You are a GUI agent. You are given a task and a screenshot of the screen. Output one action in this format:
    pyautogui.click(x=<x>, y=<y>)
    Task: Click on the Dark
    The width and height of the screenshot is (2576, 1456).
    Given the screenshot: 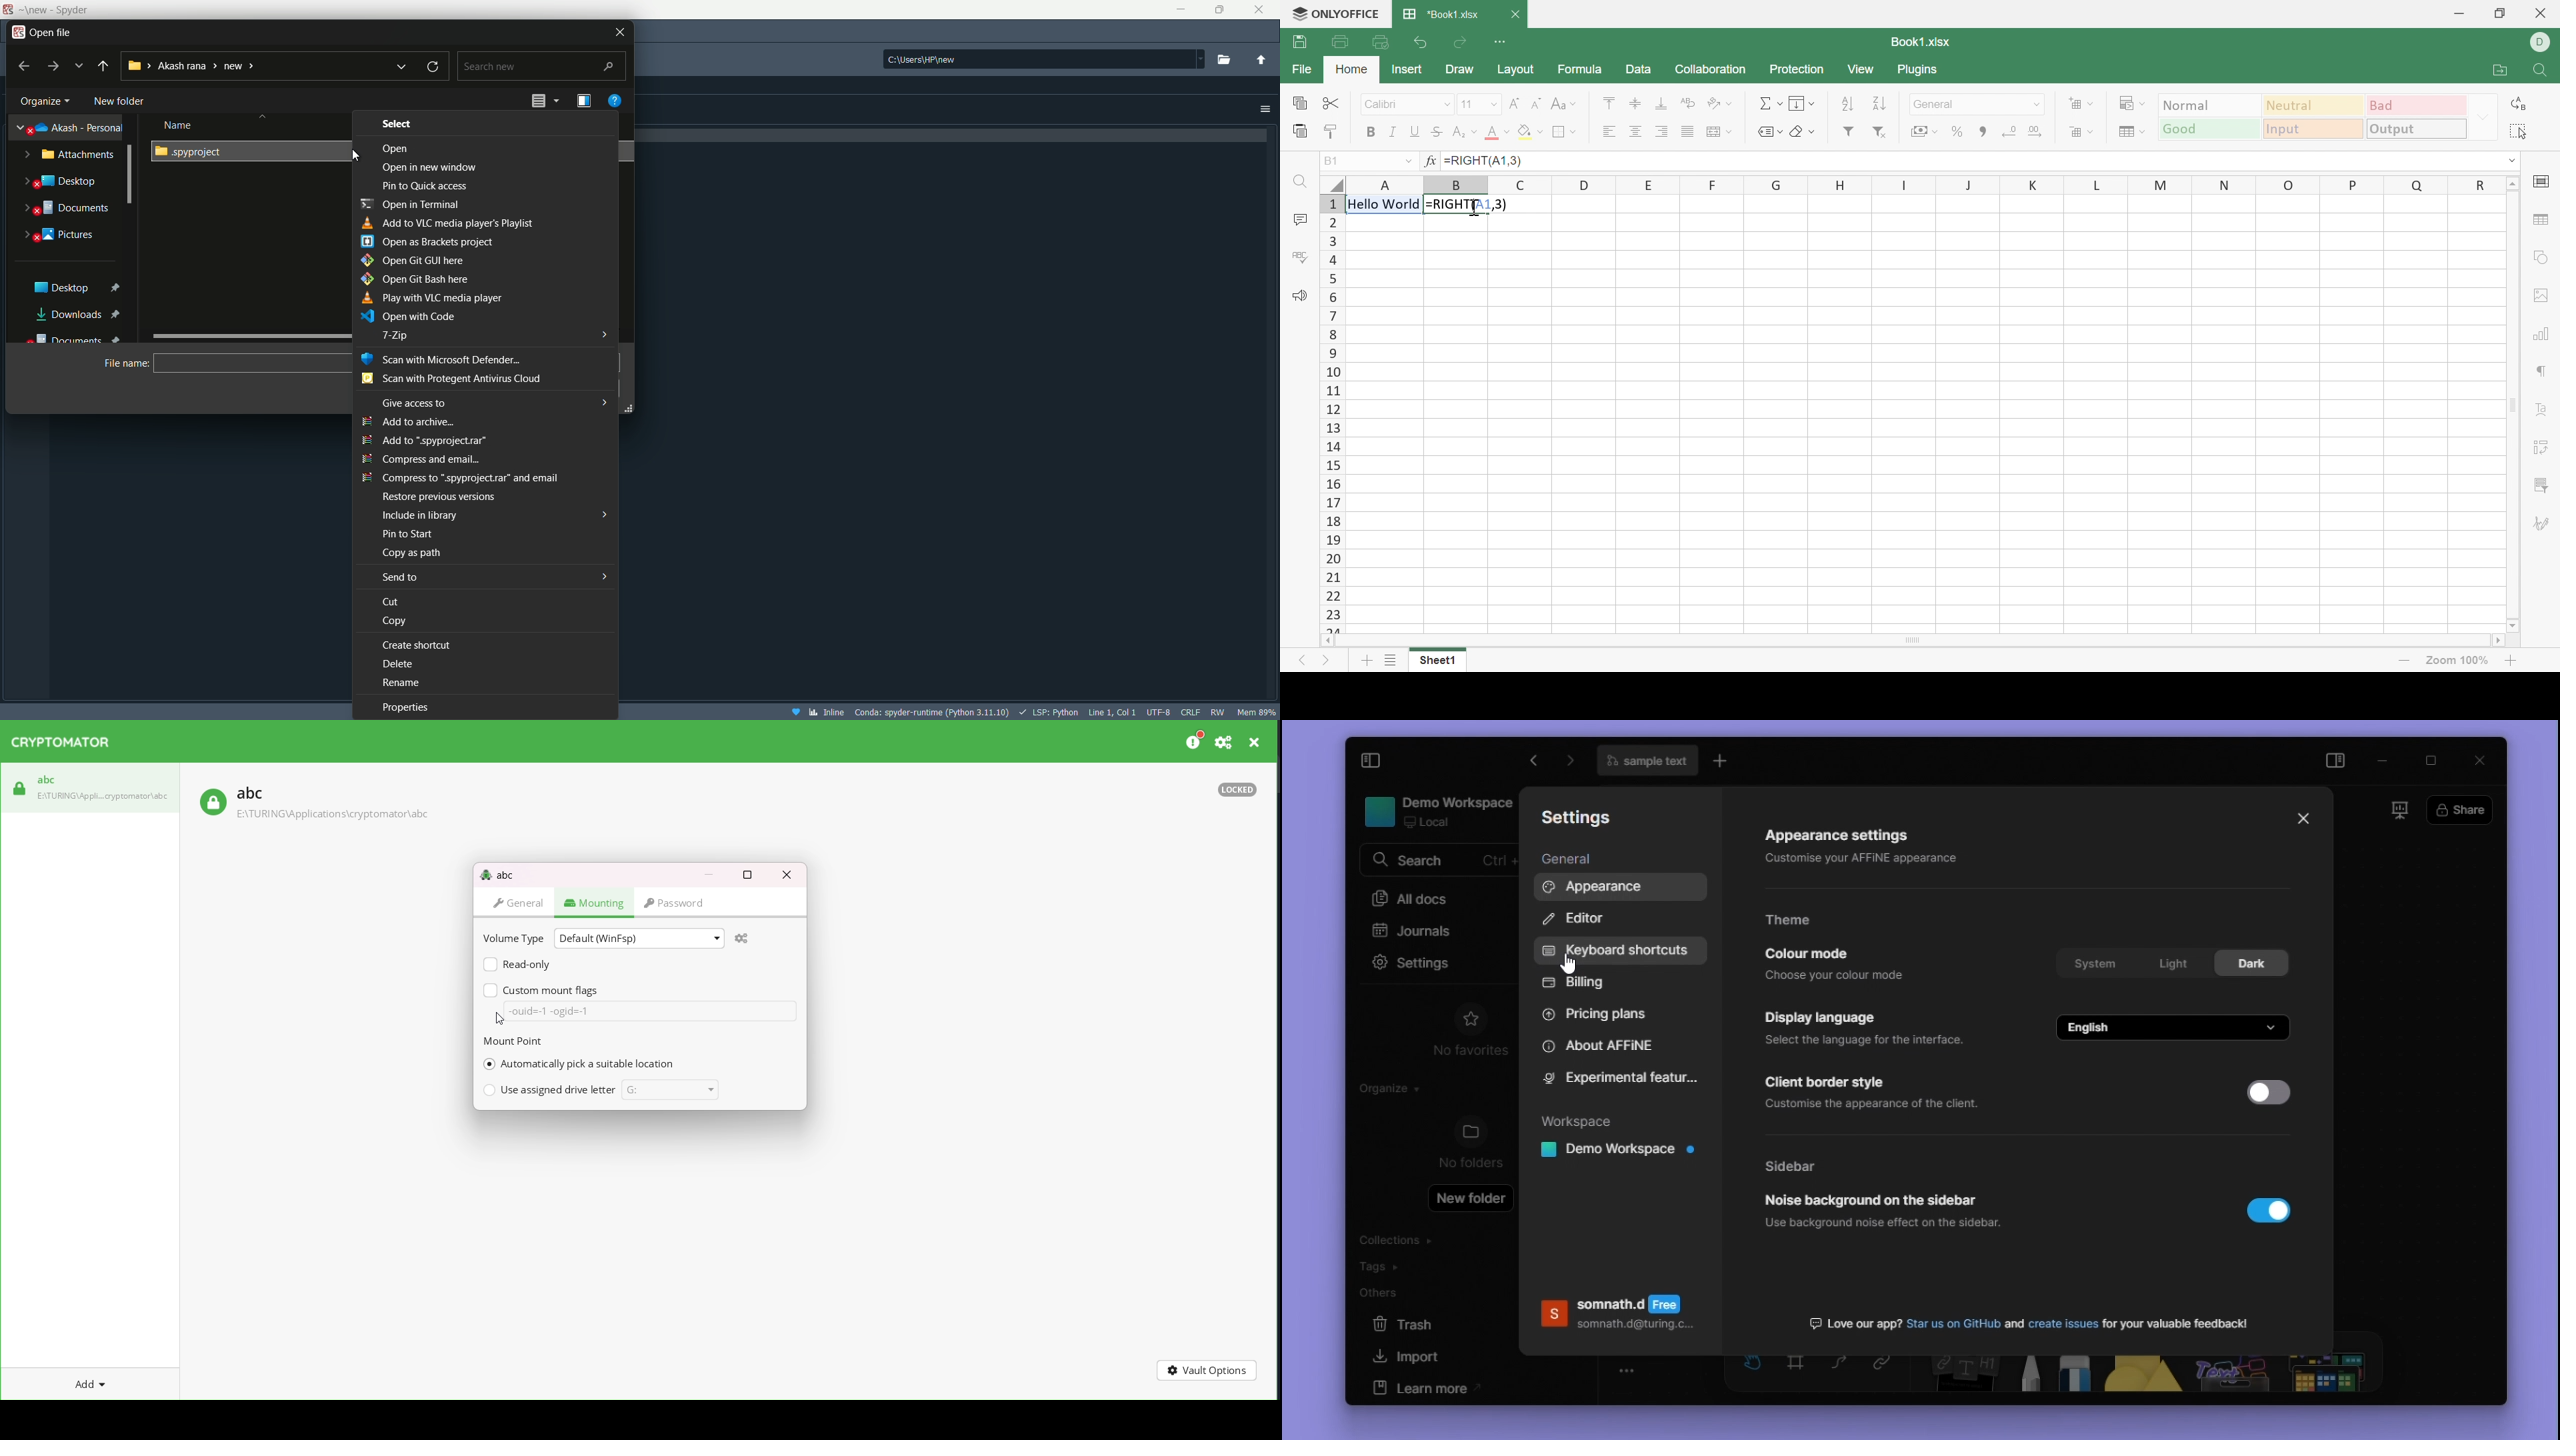 What is the action you would take?
    pyautogui.click(x=2252, y=962)
    